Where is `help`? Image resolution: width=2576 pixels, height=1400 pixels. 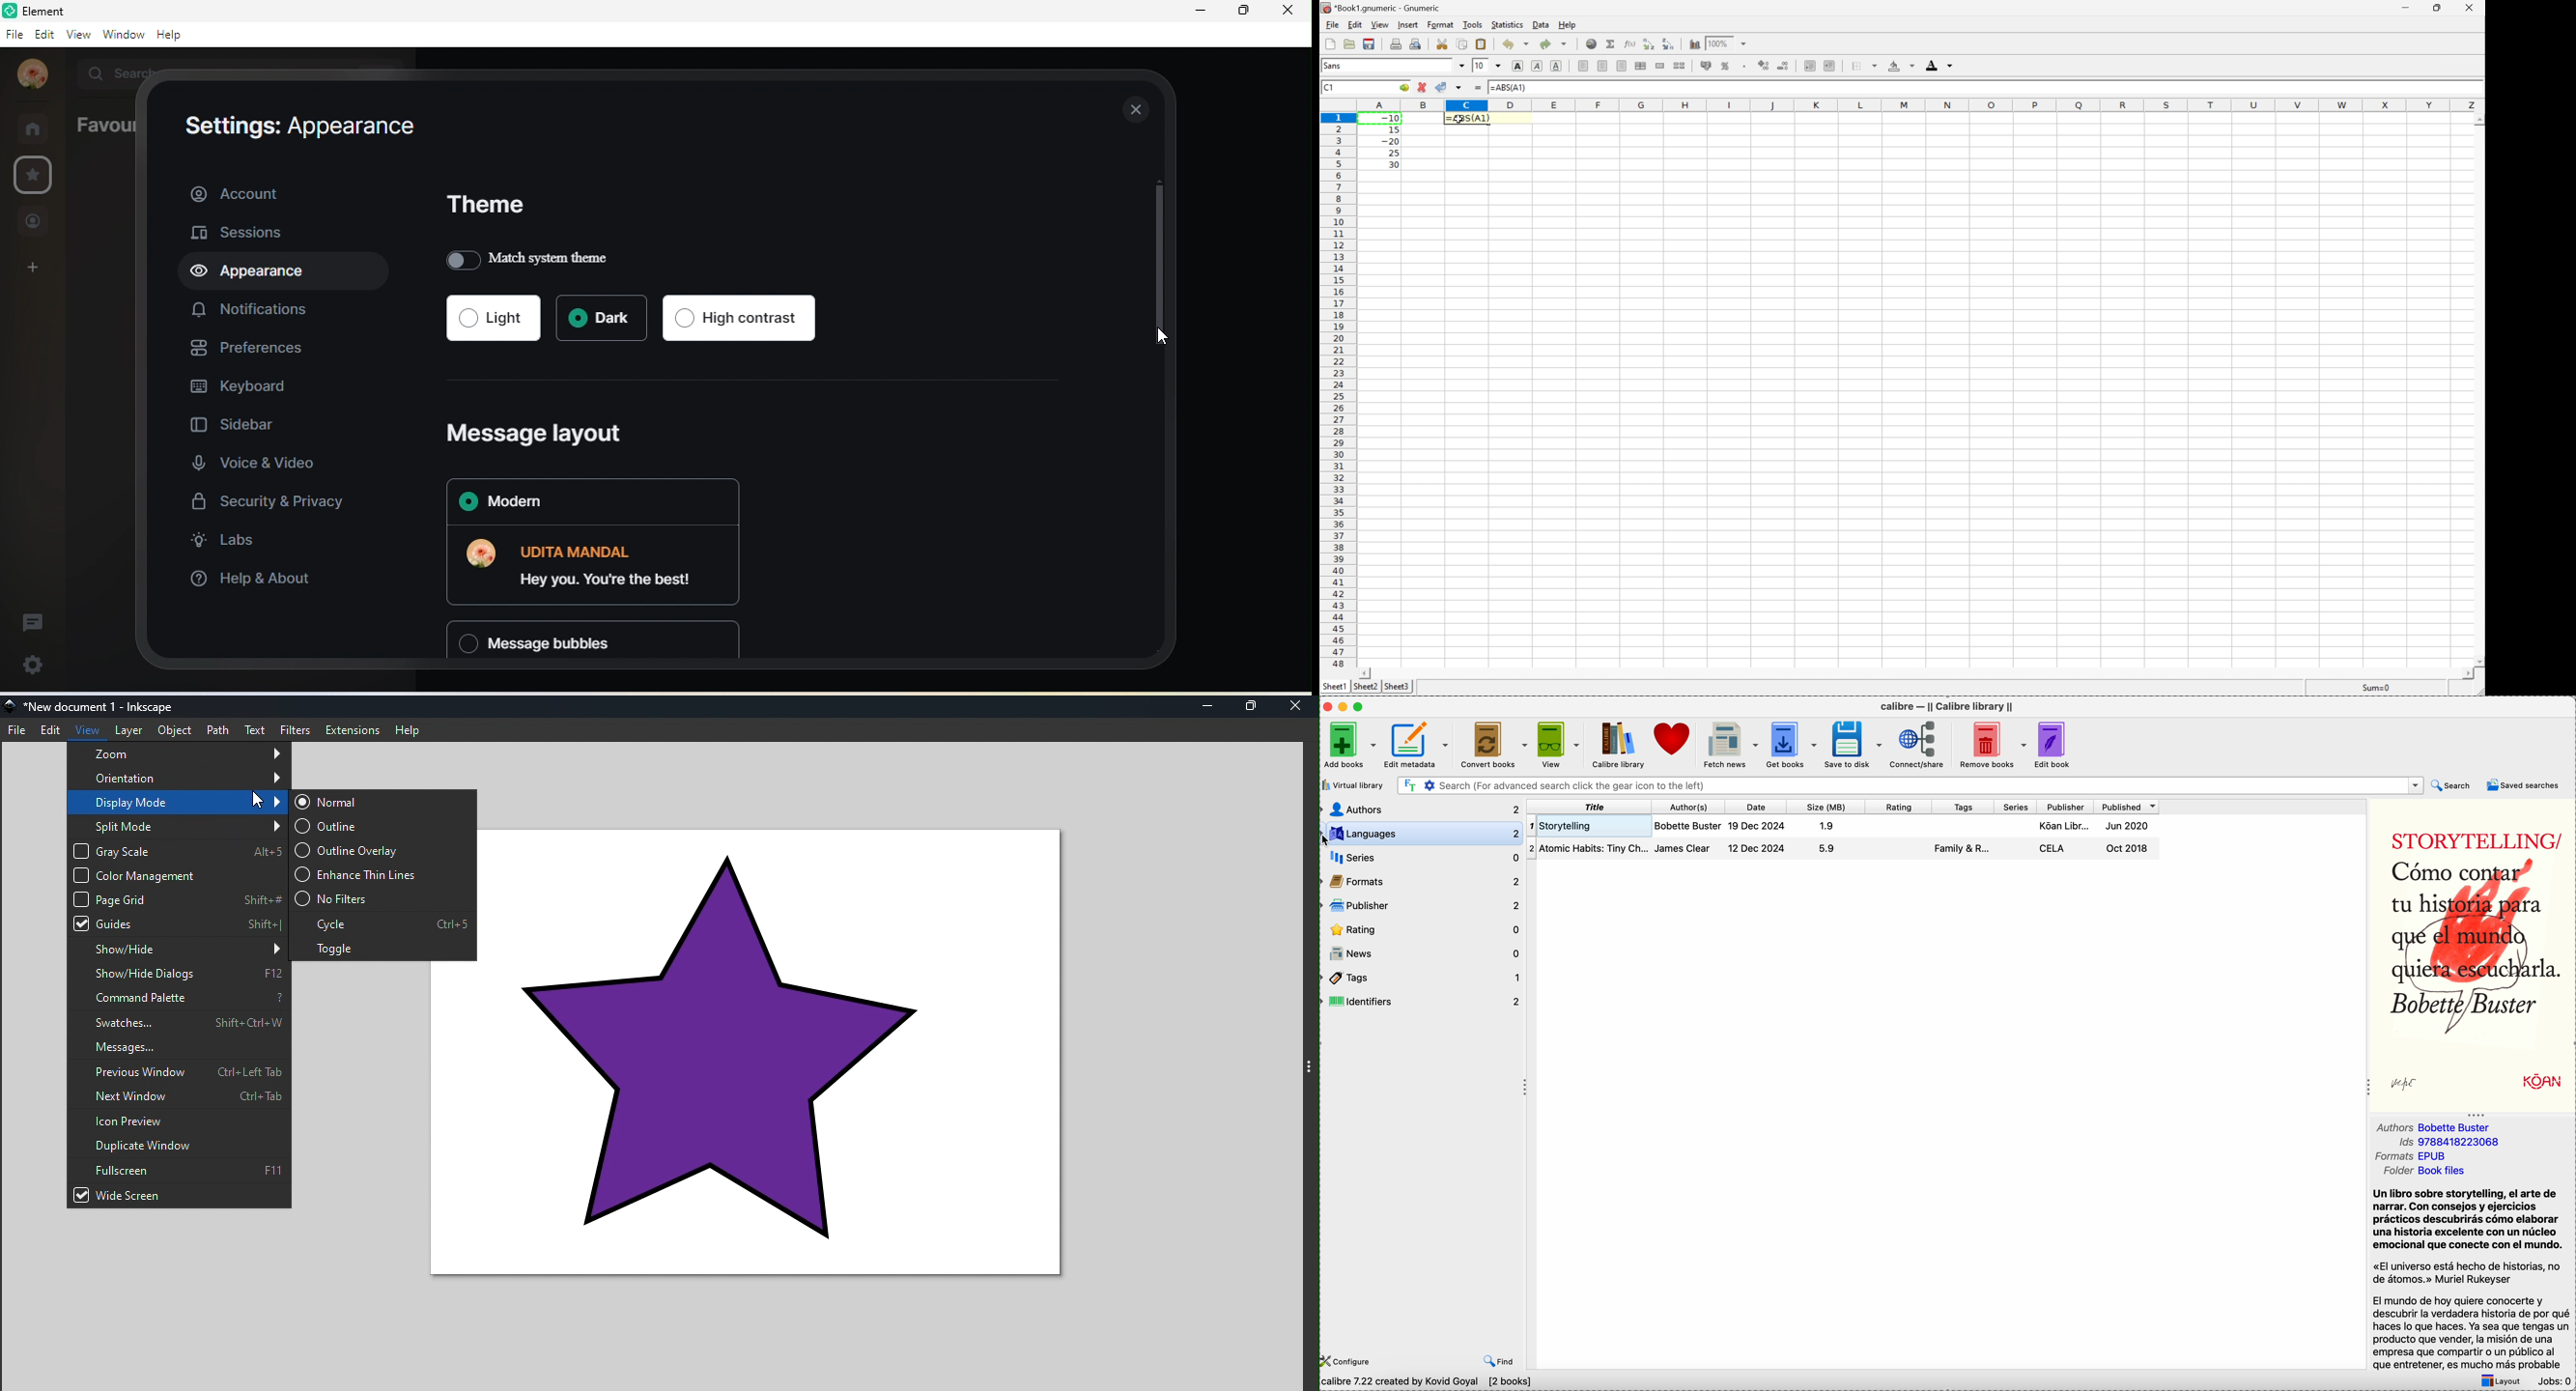 help is located at coordinates (171, 35).